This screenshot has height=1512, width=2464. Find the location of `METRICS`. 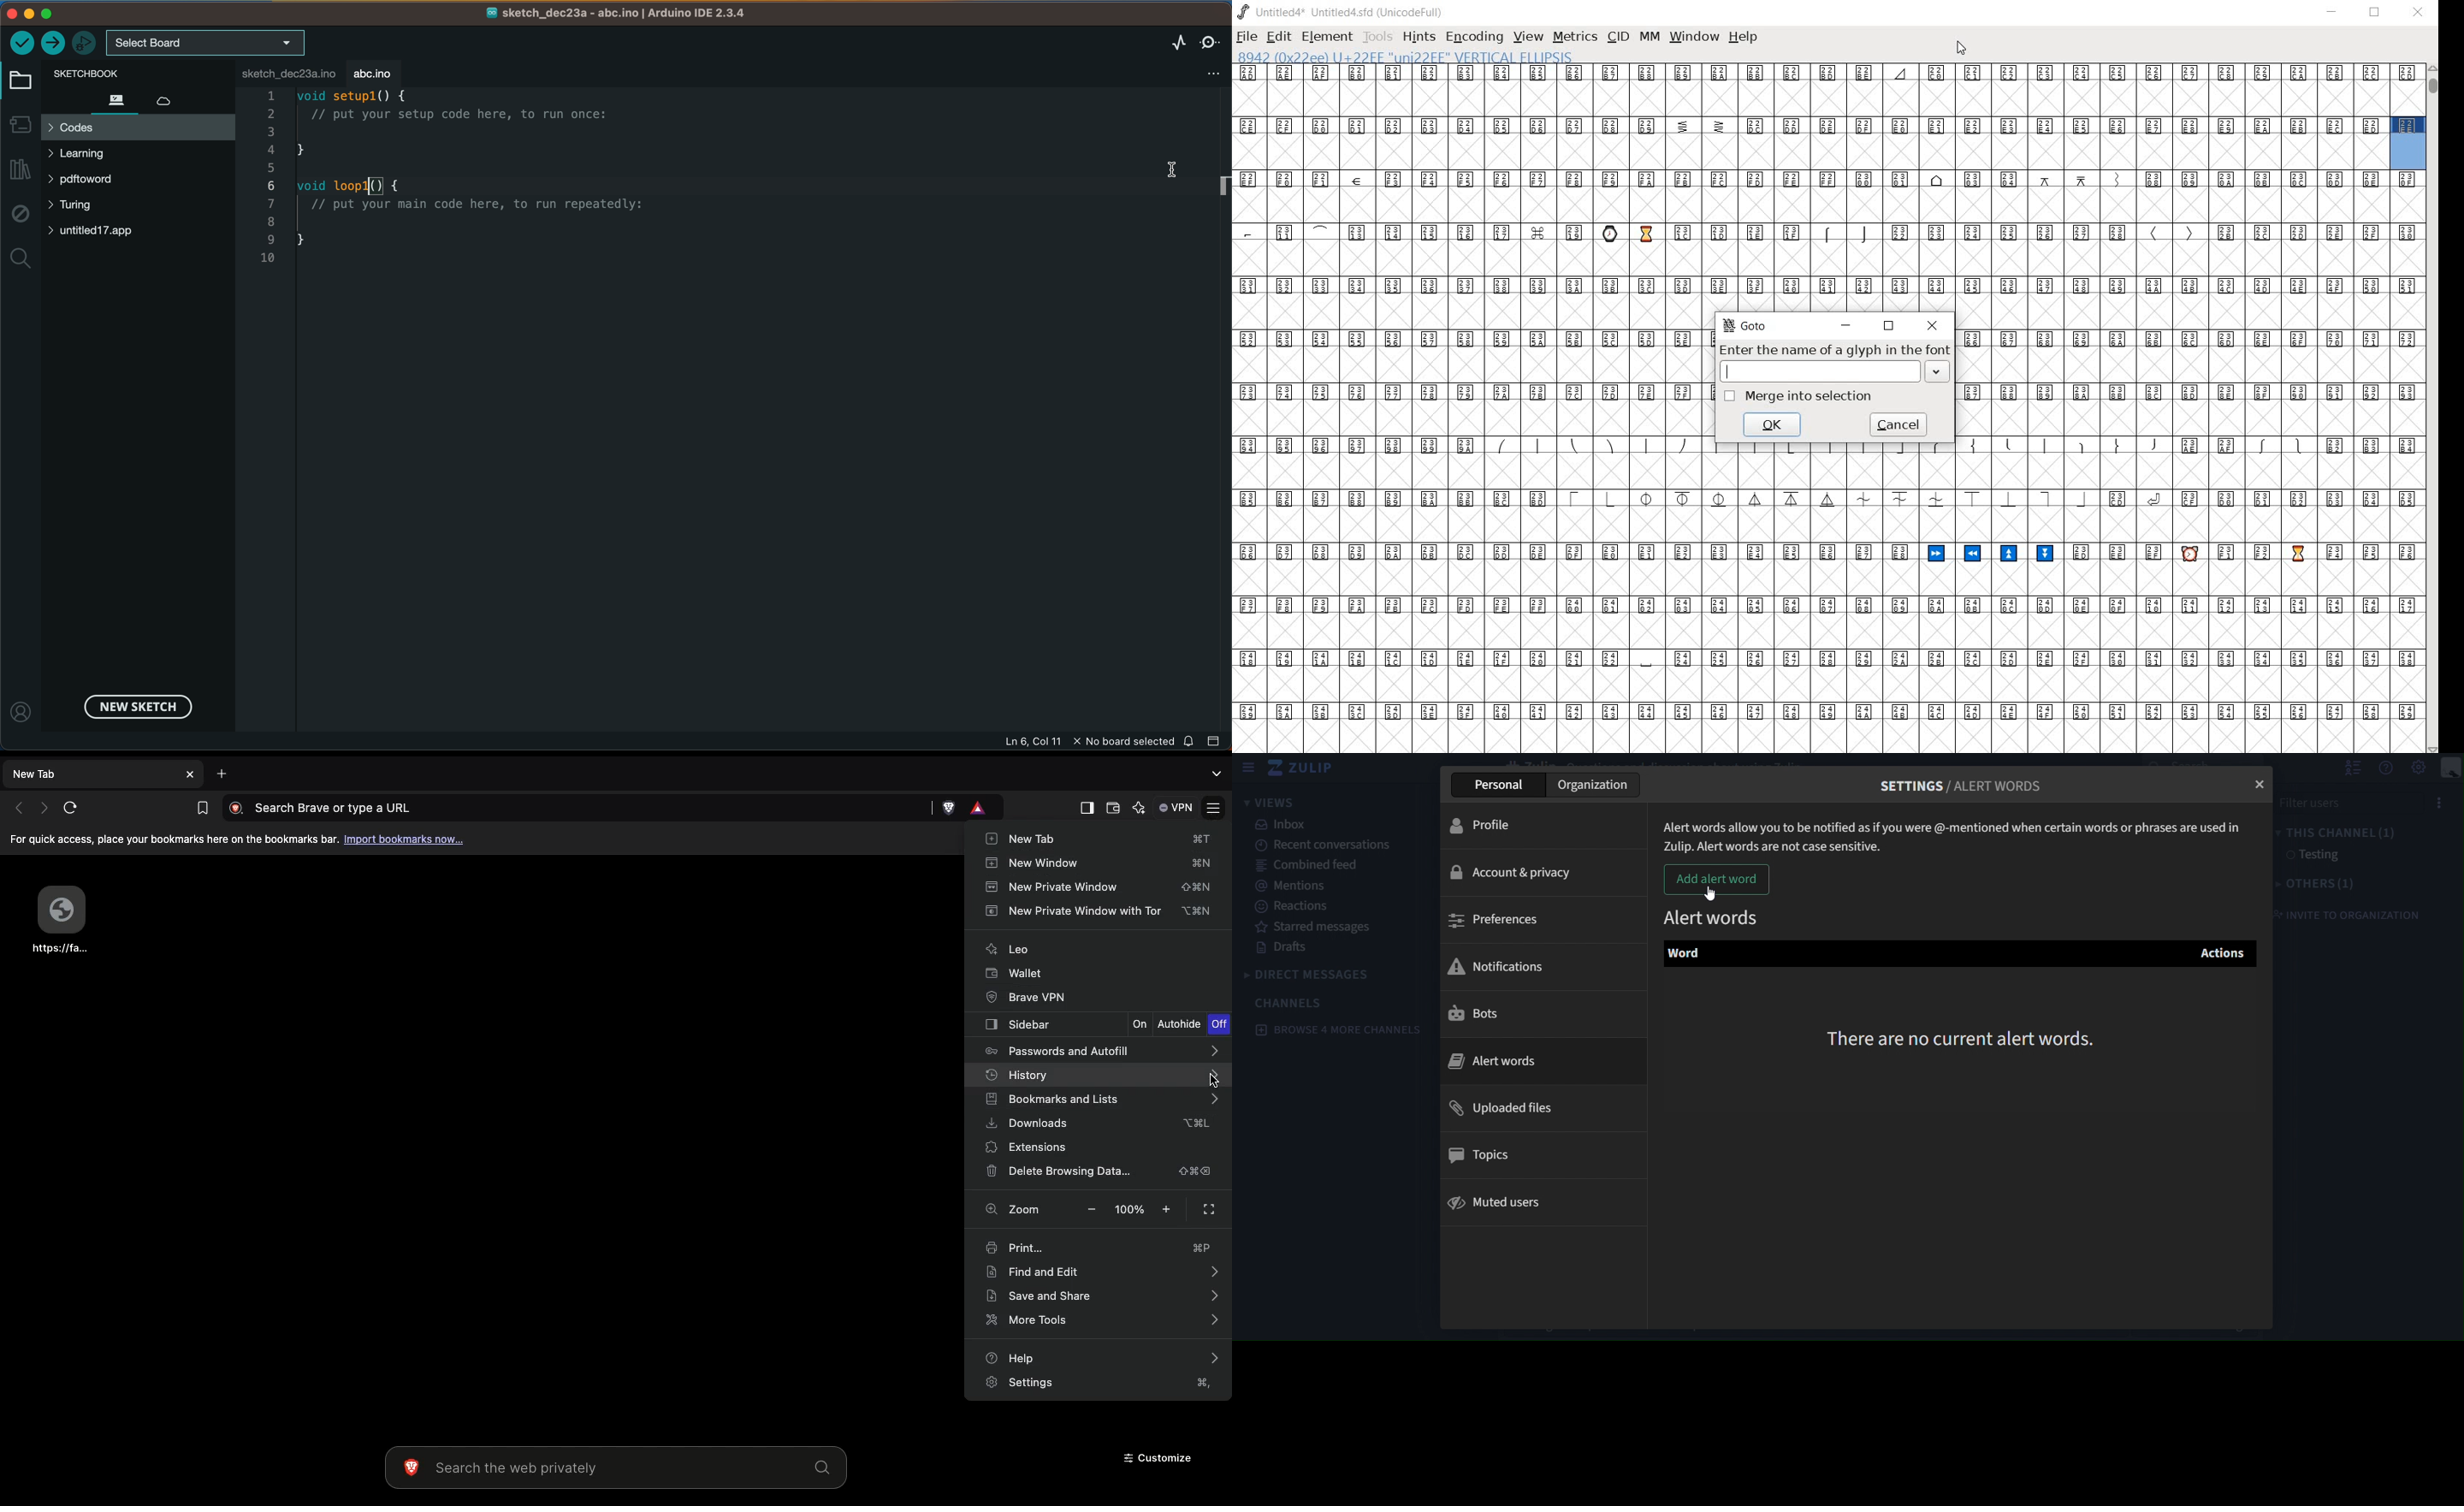

METRICS is located at coordinates (1574, 36).